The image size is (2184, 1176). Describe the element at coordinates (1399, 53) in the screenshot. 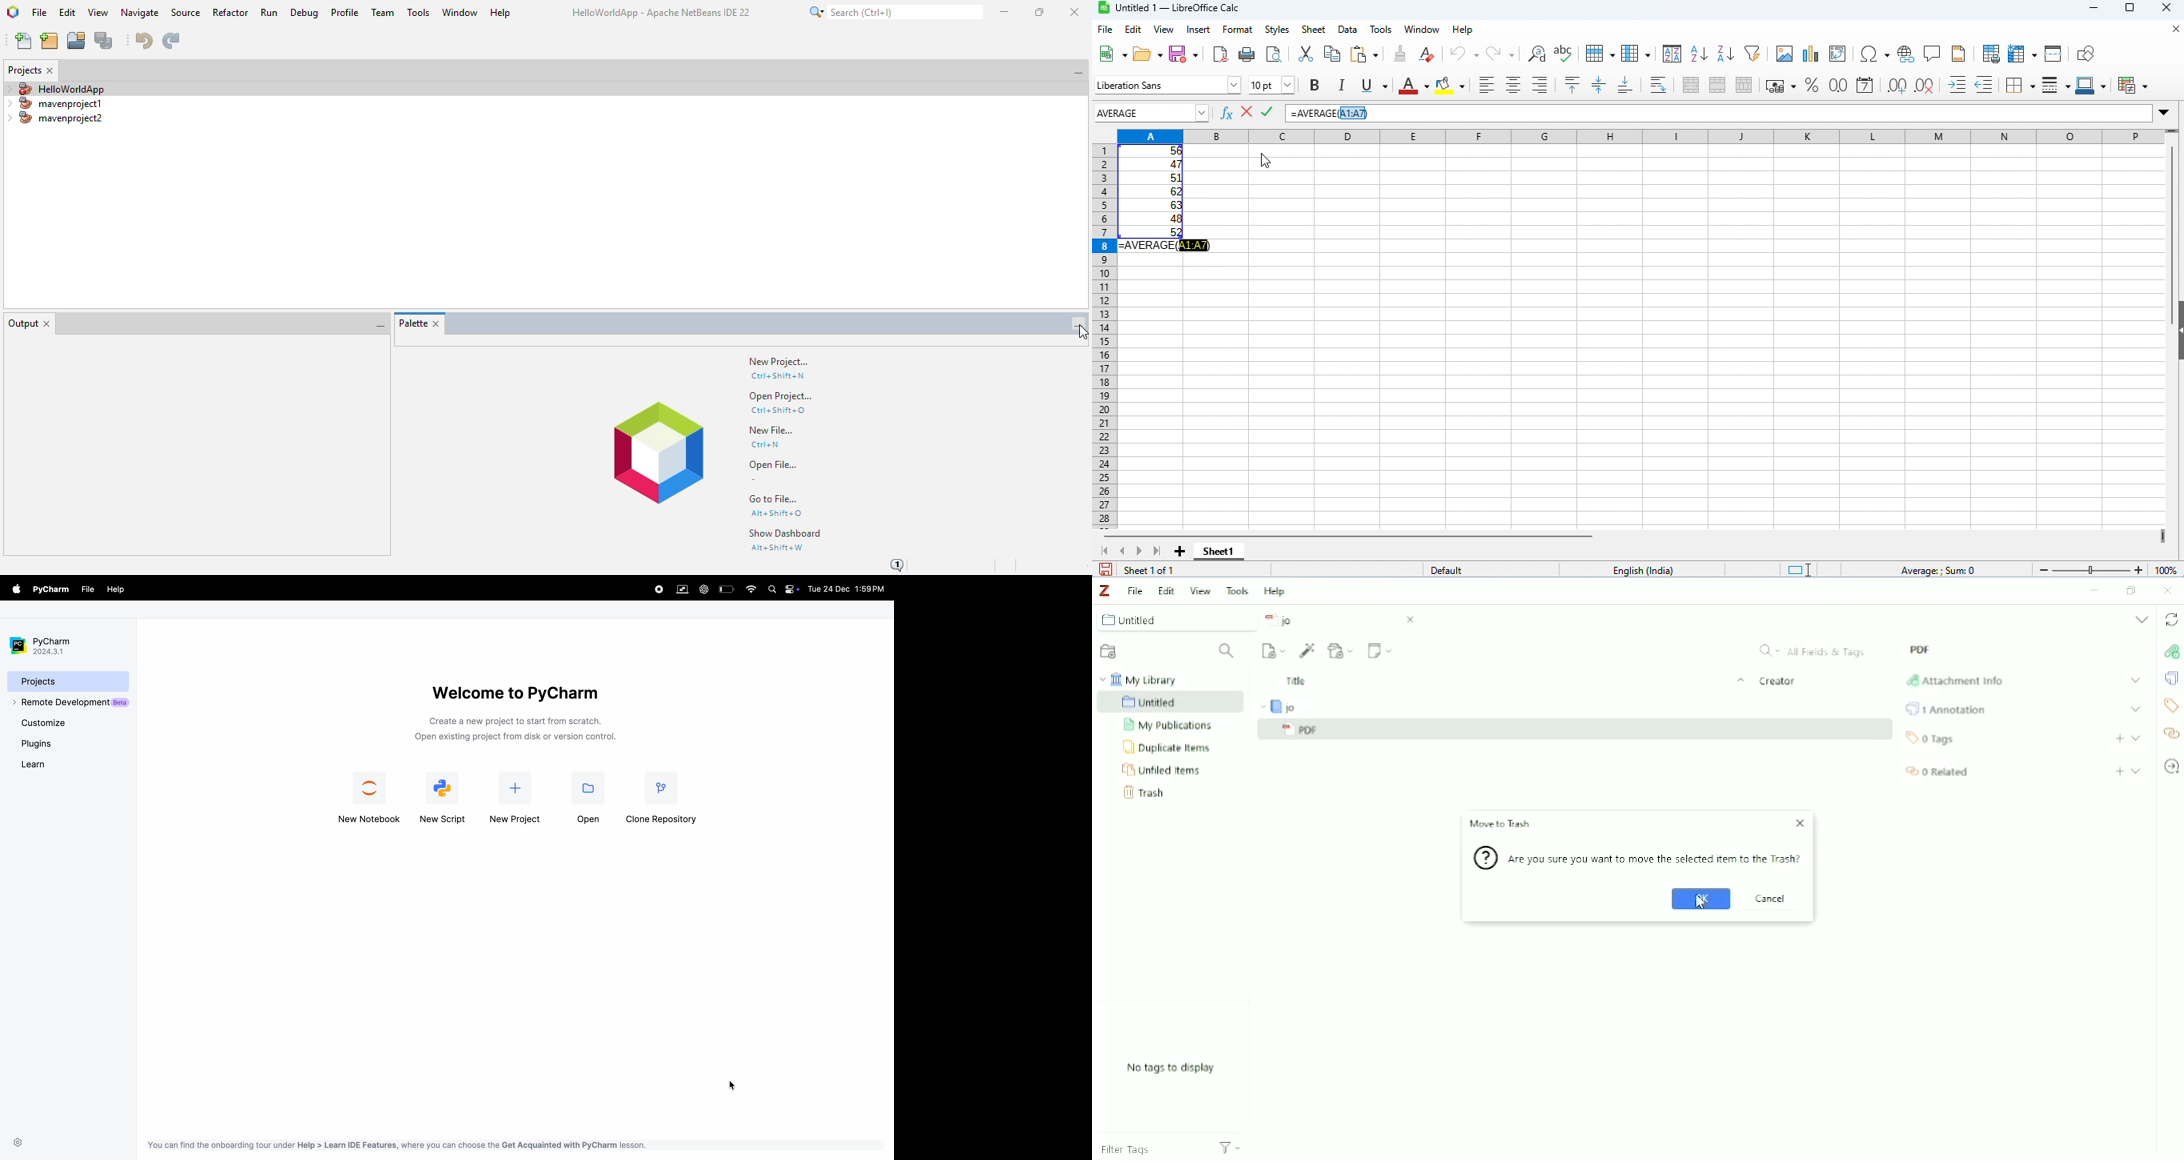

I see `clone` at that location.